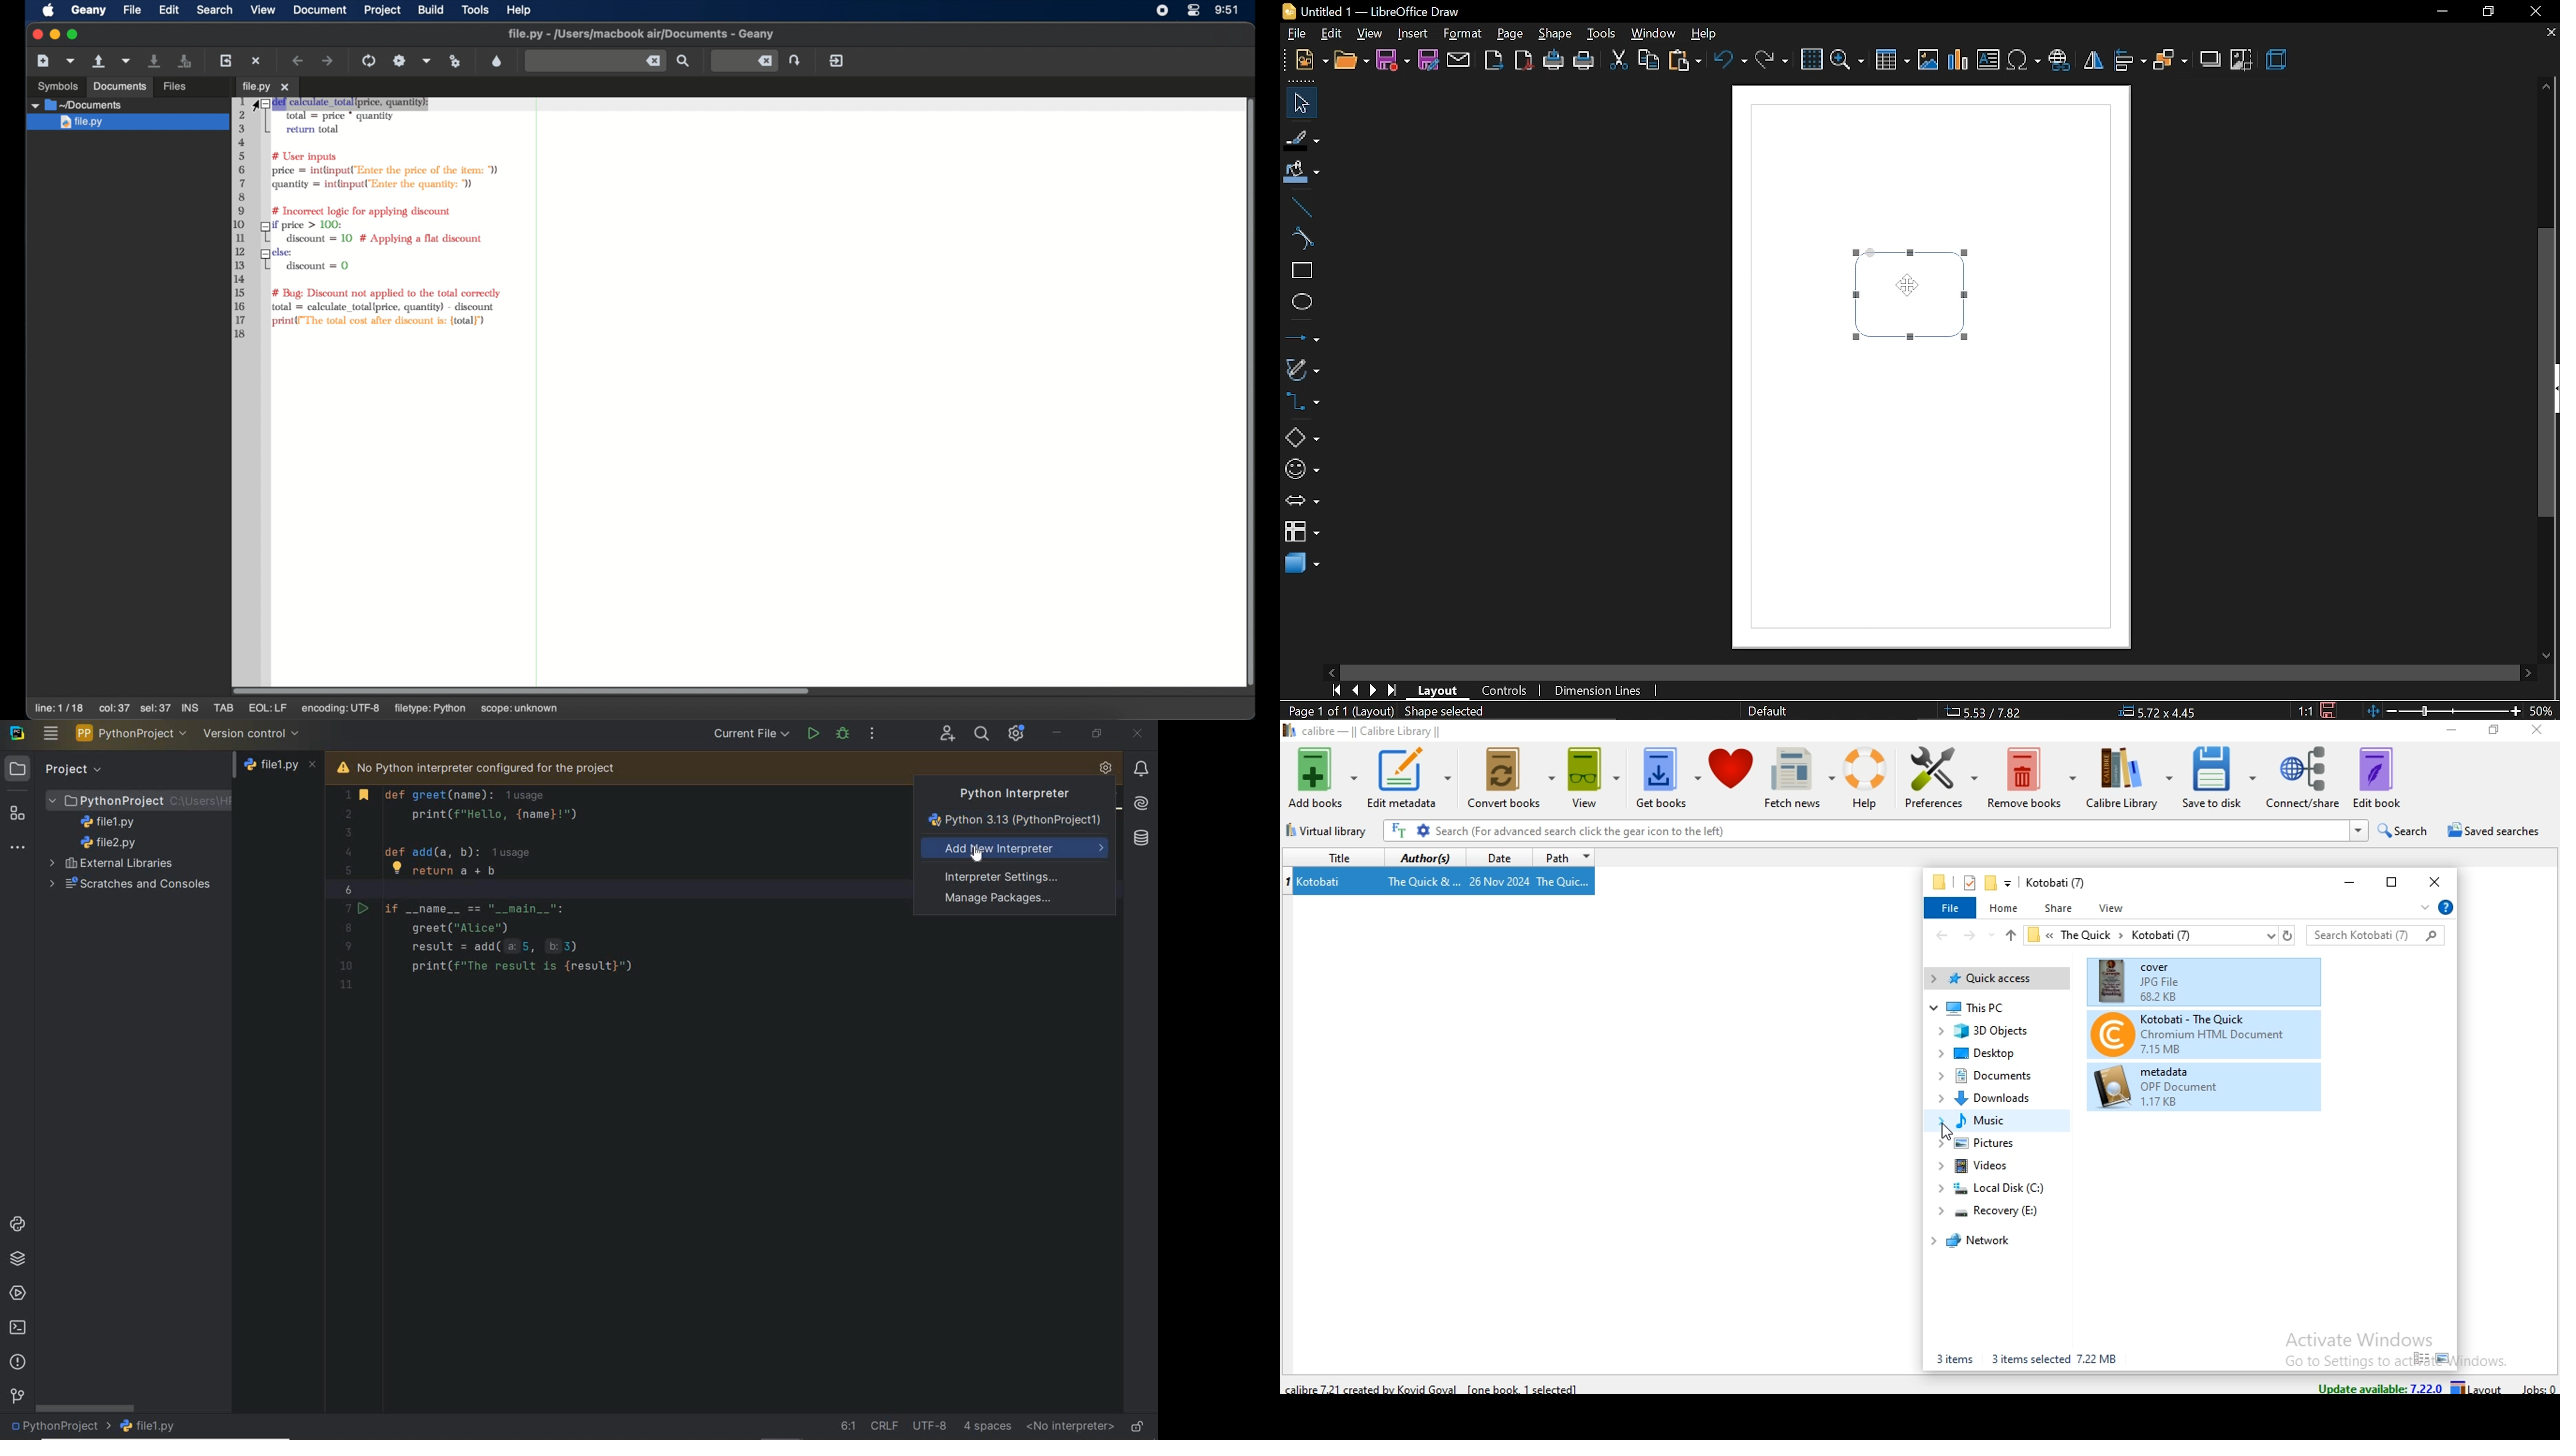 The width and height of the screenshot is (2576, 1456). Describe the element at coordinates (2550, 657) in the screenshot. I see `move down` at that location.